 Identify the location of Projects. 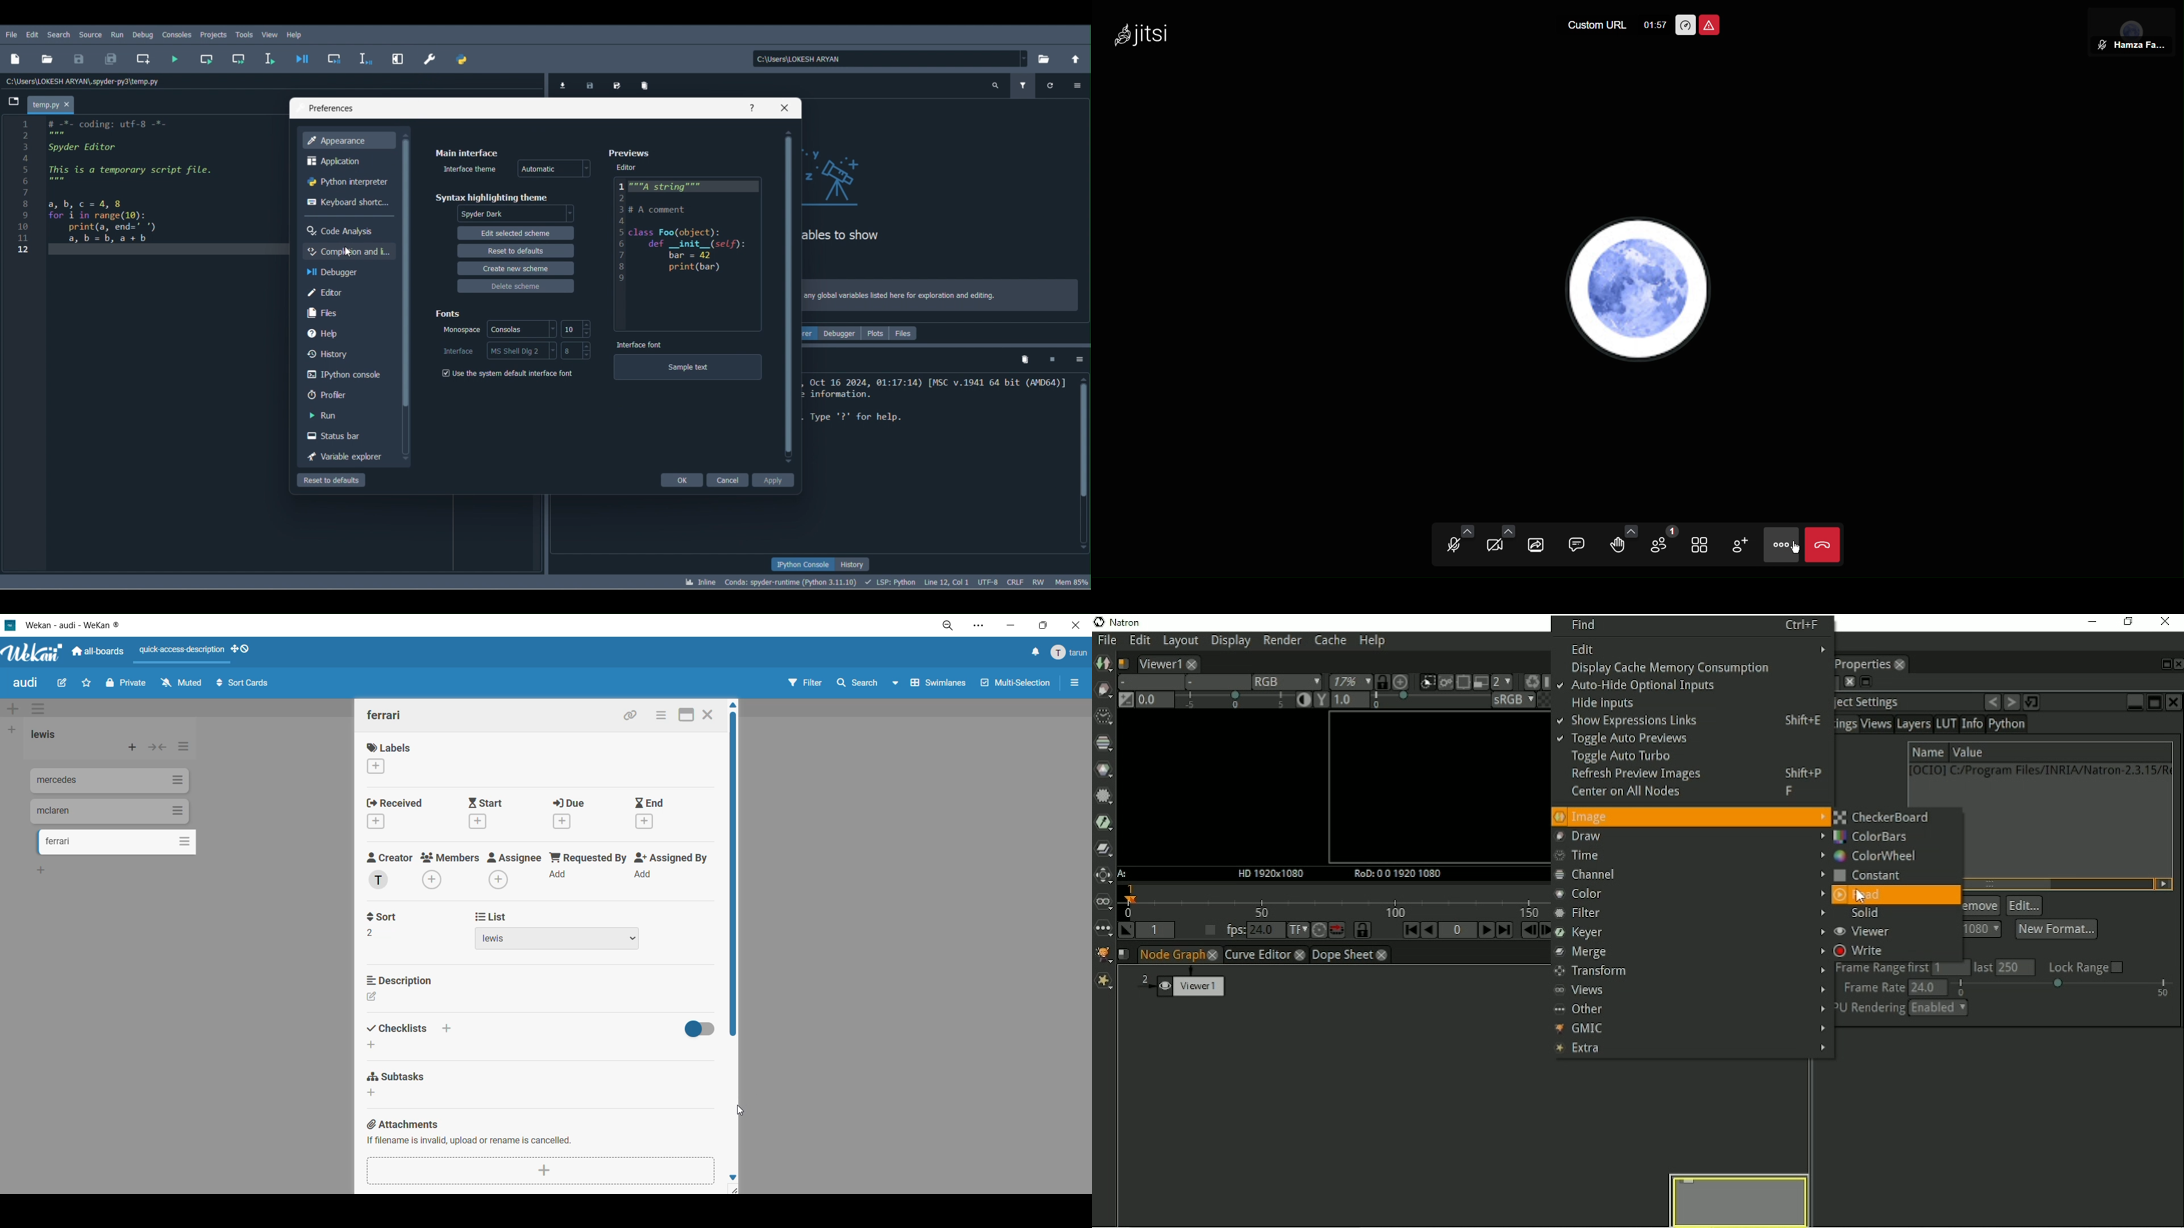
(214, 35).